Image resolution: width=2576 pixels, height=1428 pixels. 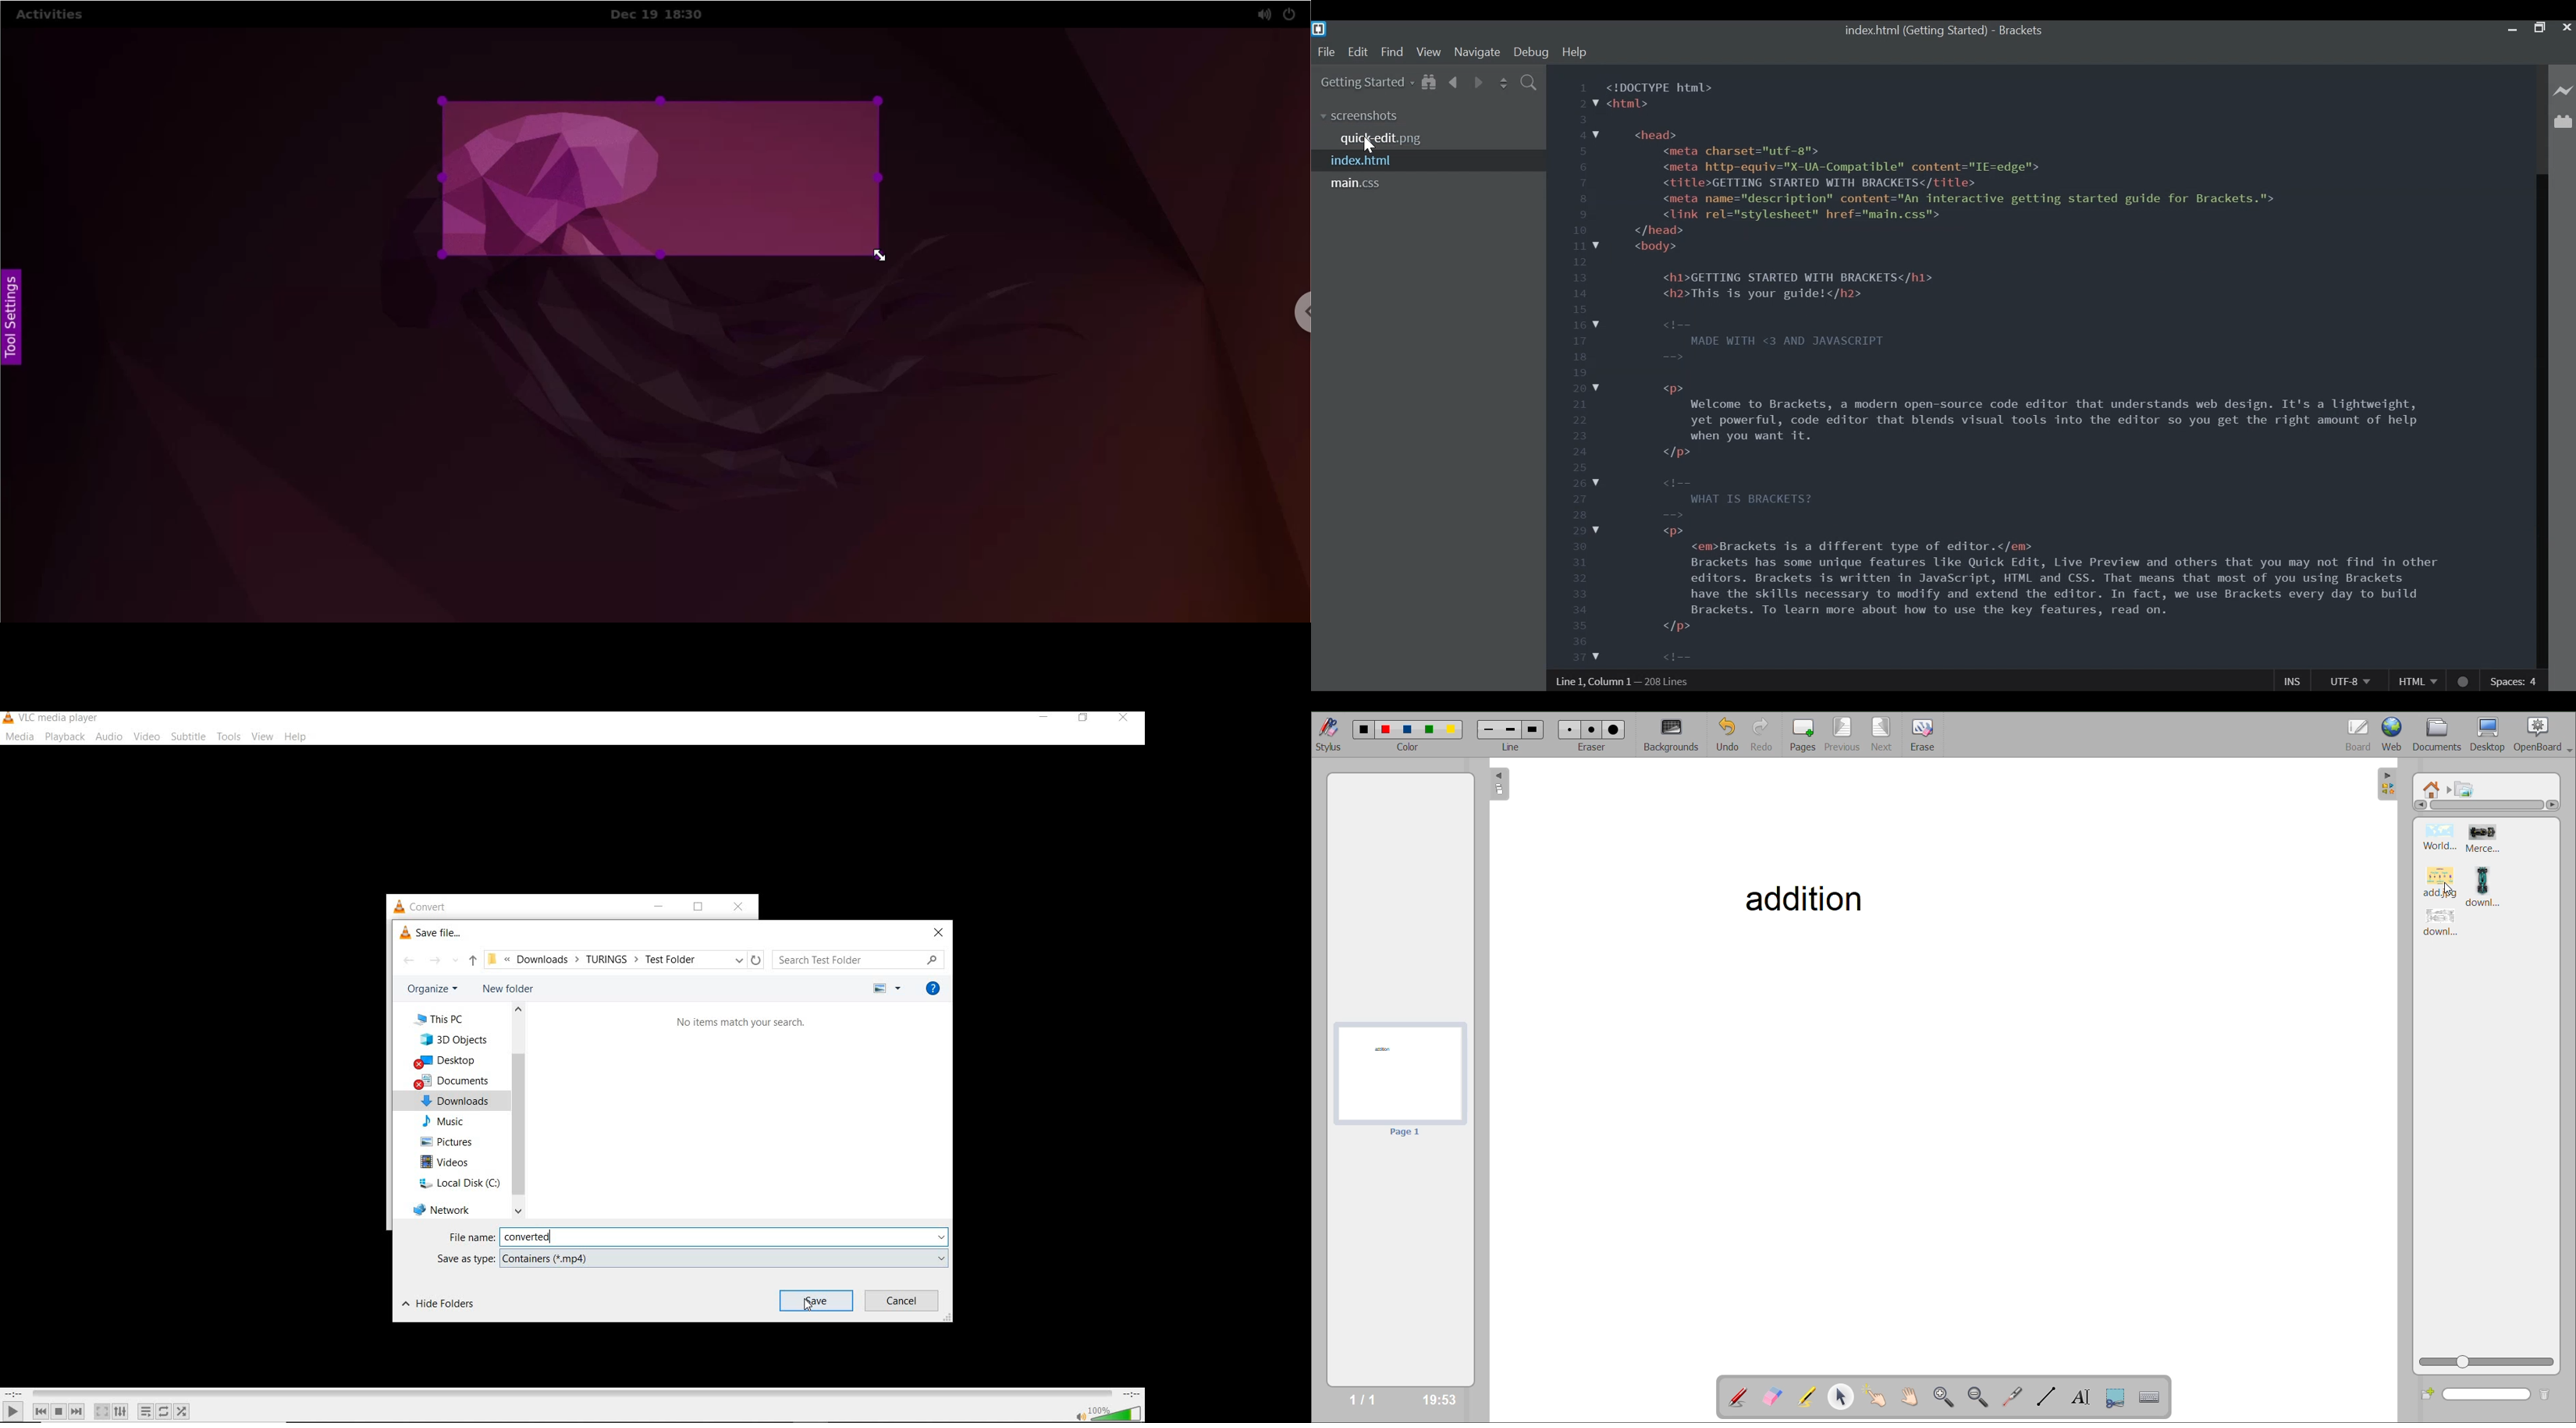 I want to click on Find In Files, so click(x=1530, y=83).